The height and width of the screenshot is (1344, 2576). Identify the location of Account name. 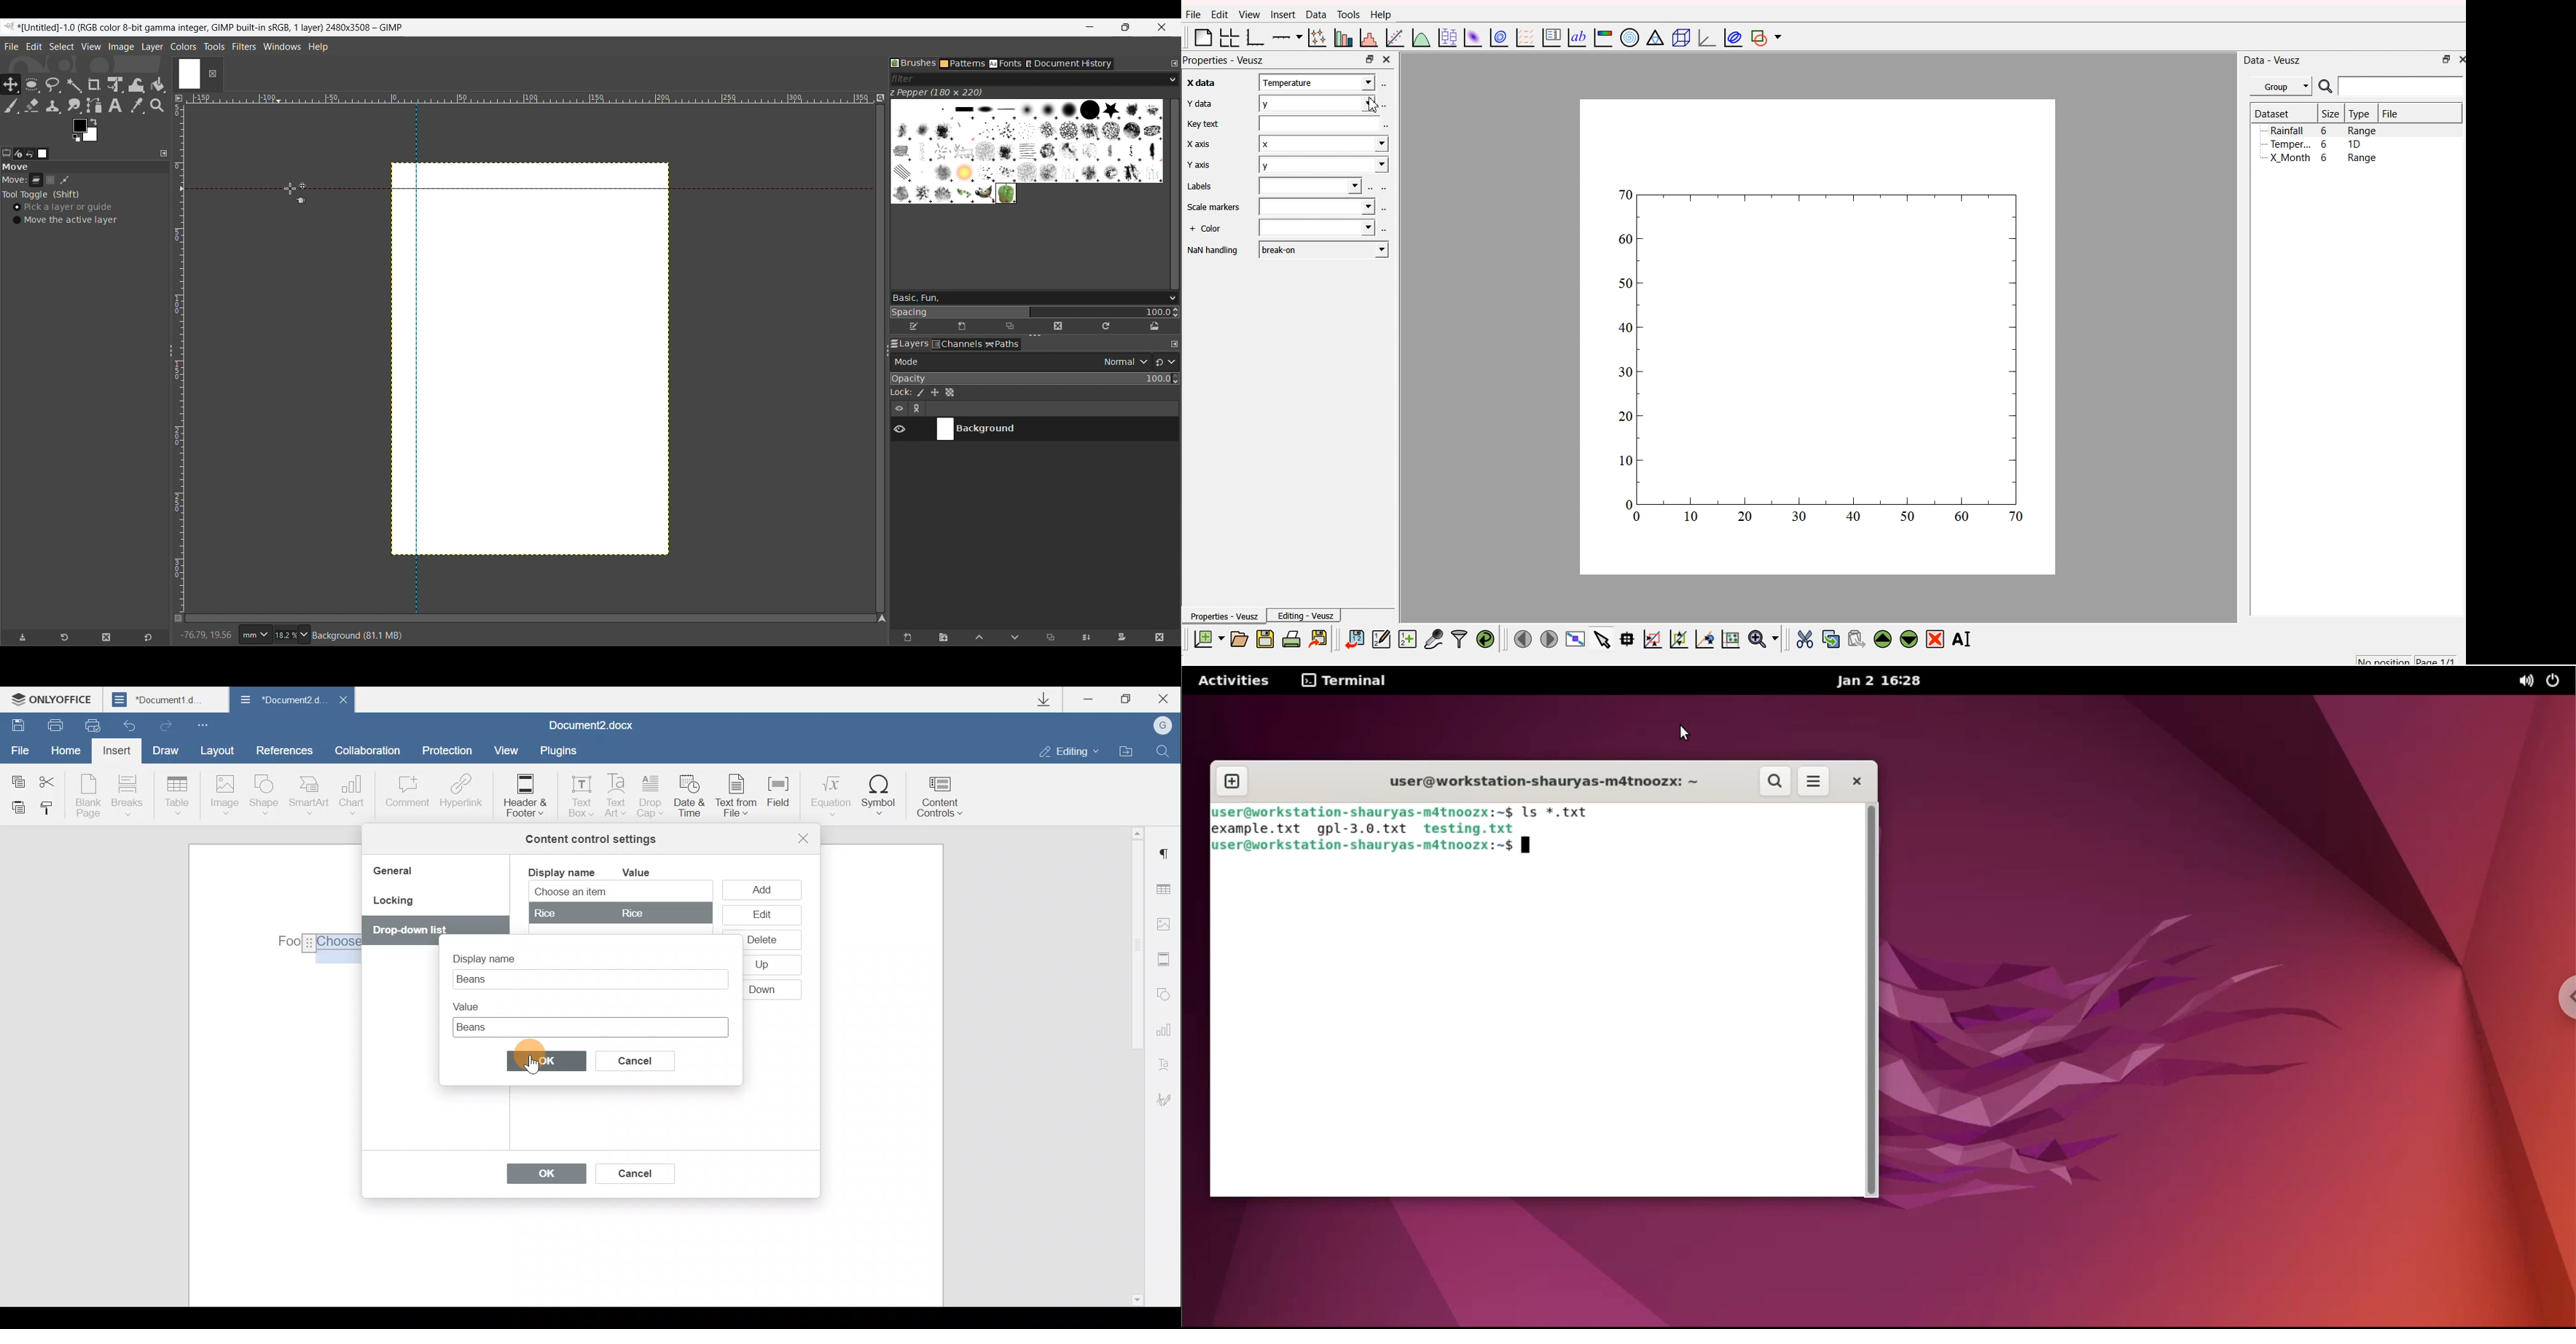
(1159, 726).